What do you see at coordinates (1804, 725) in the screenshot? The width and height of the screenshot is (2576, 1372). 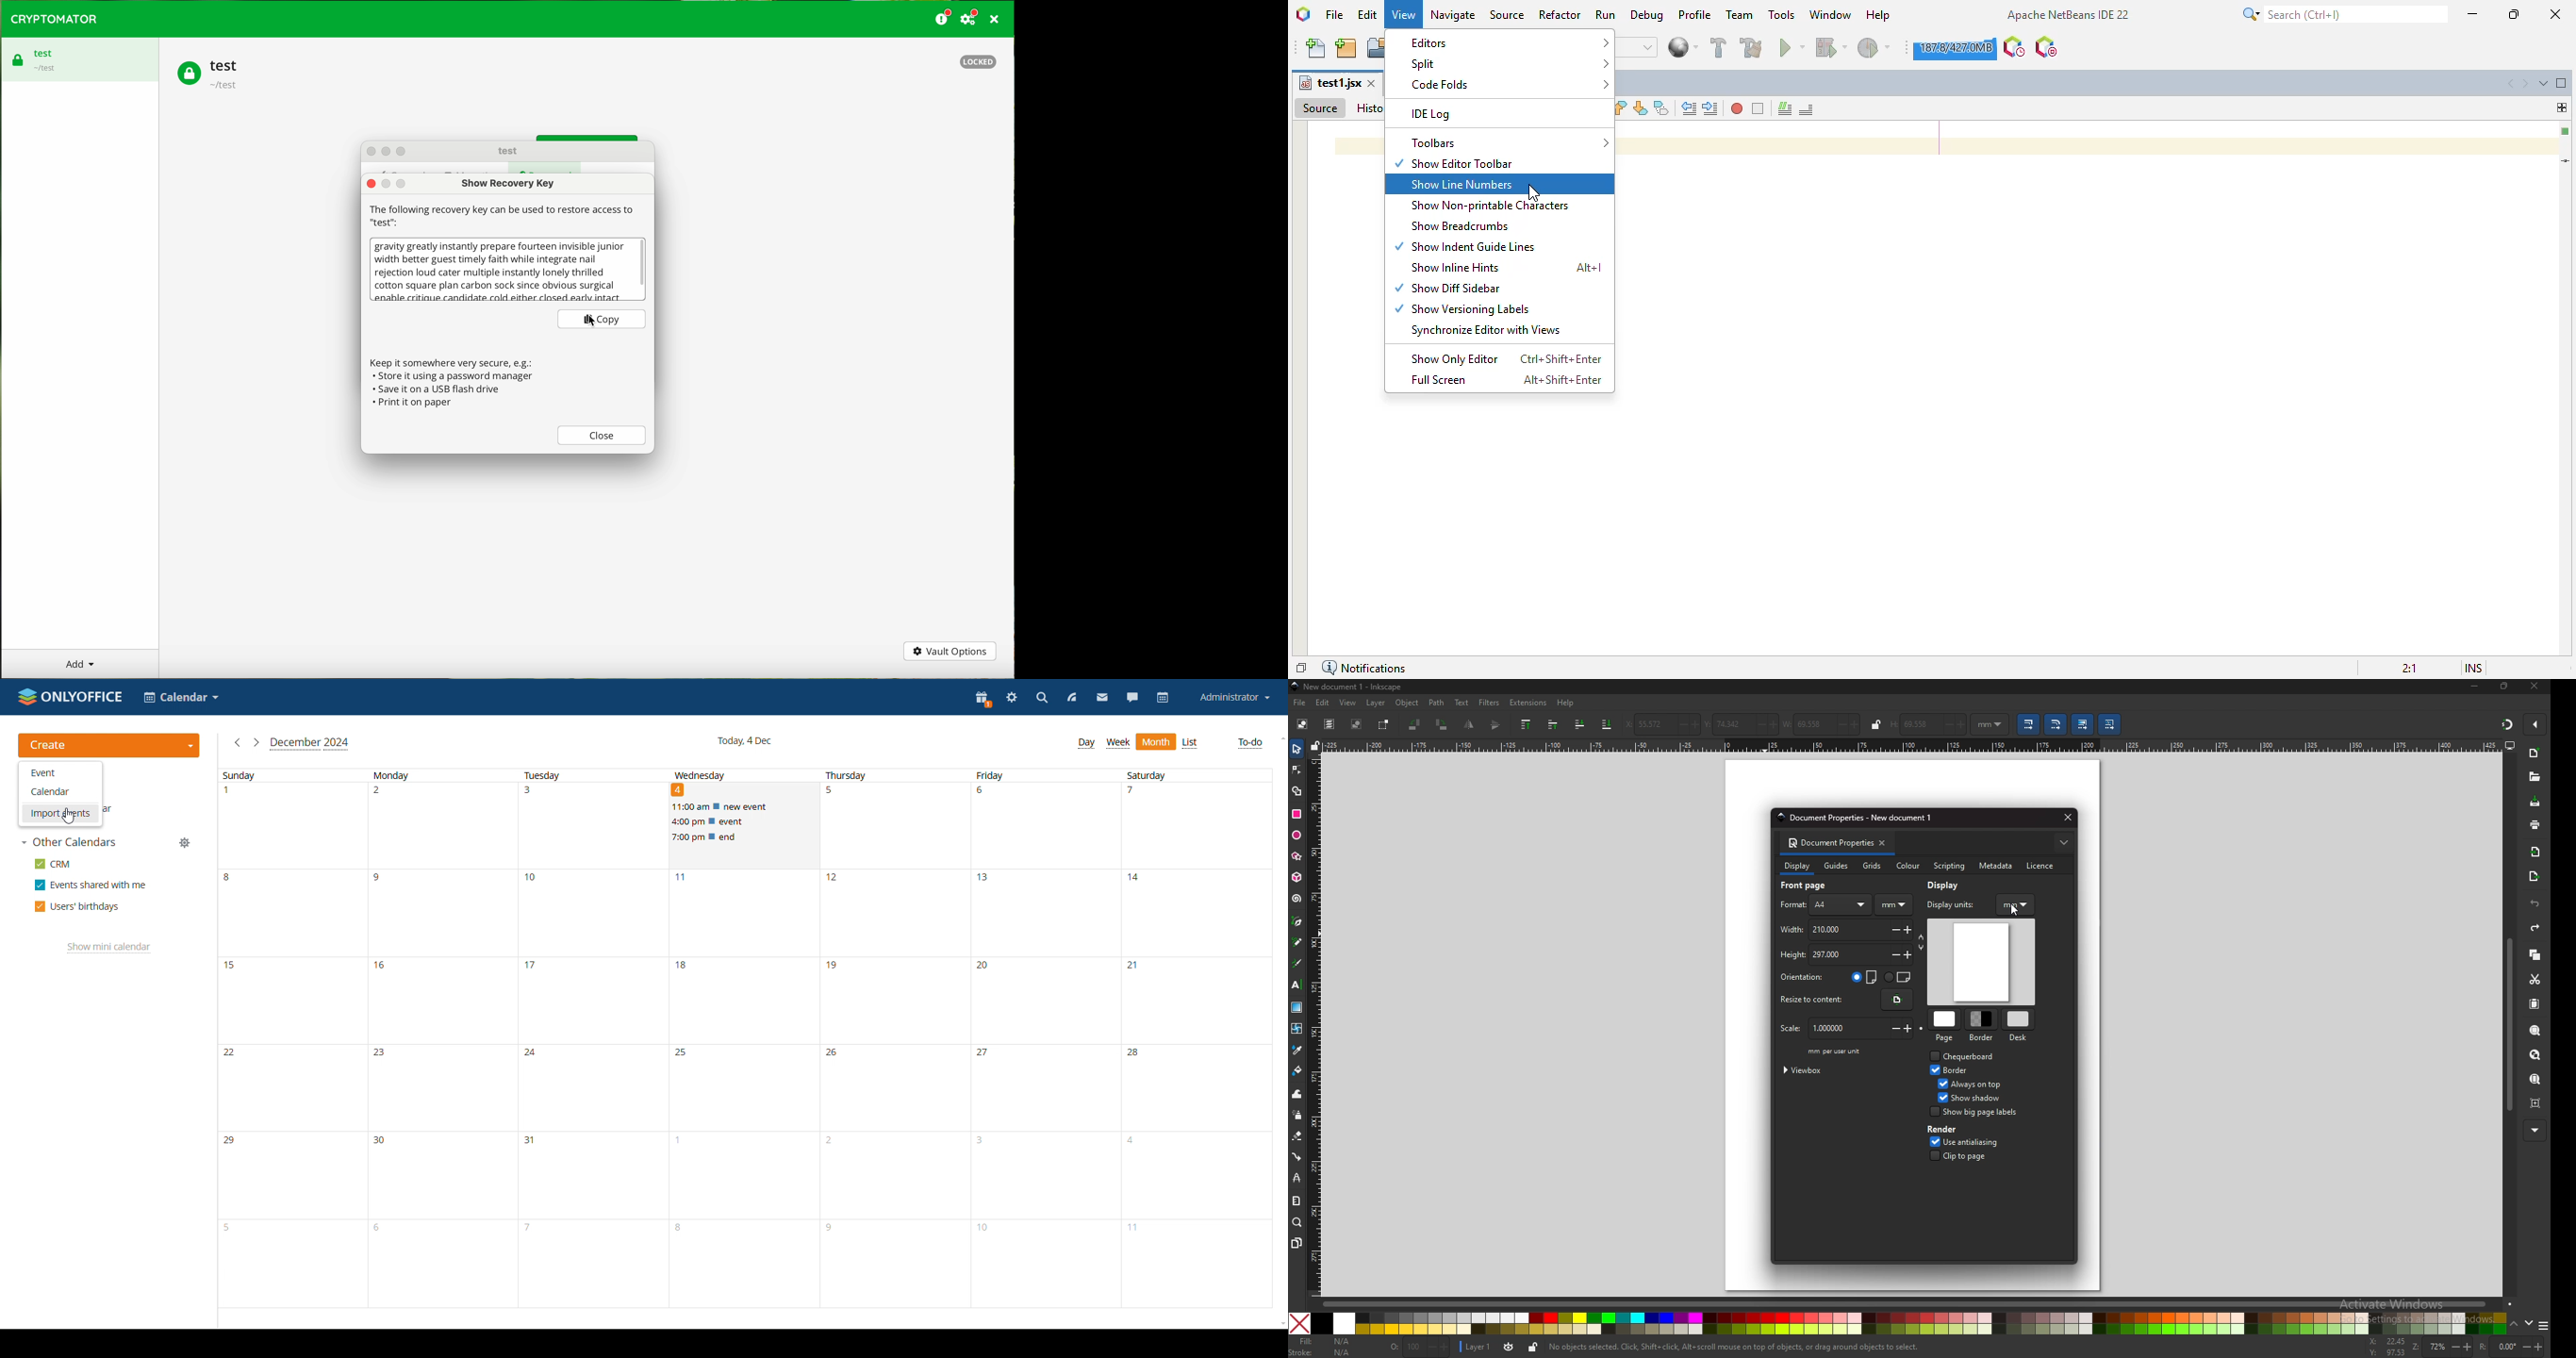 I see `width` at bounding box center [1804, 725].